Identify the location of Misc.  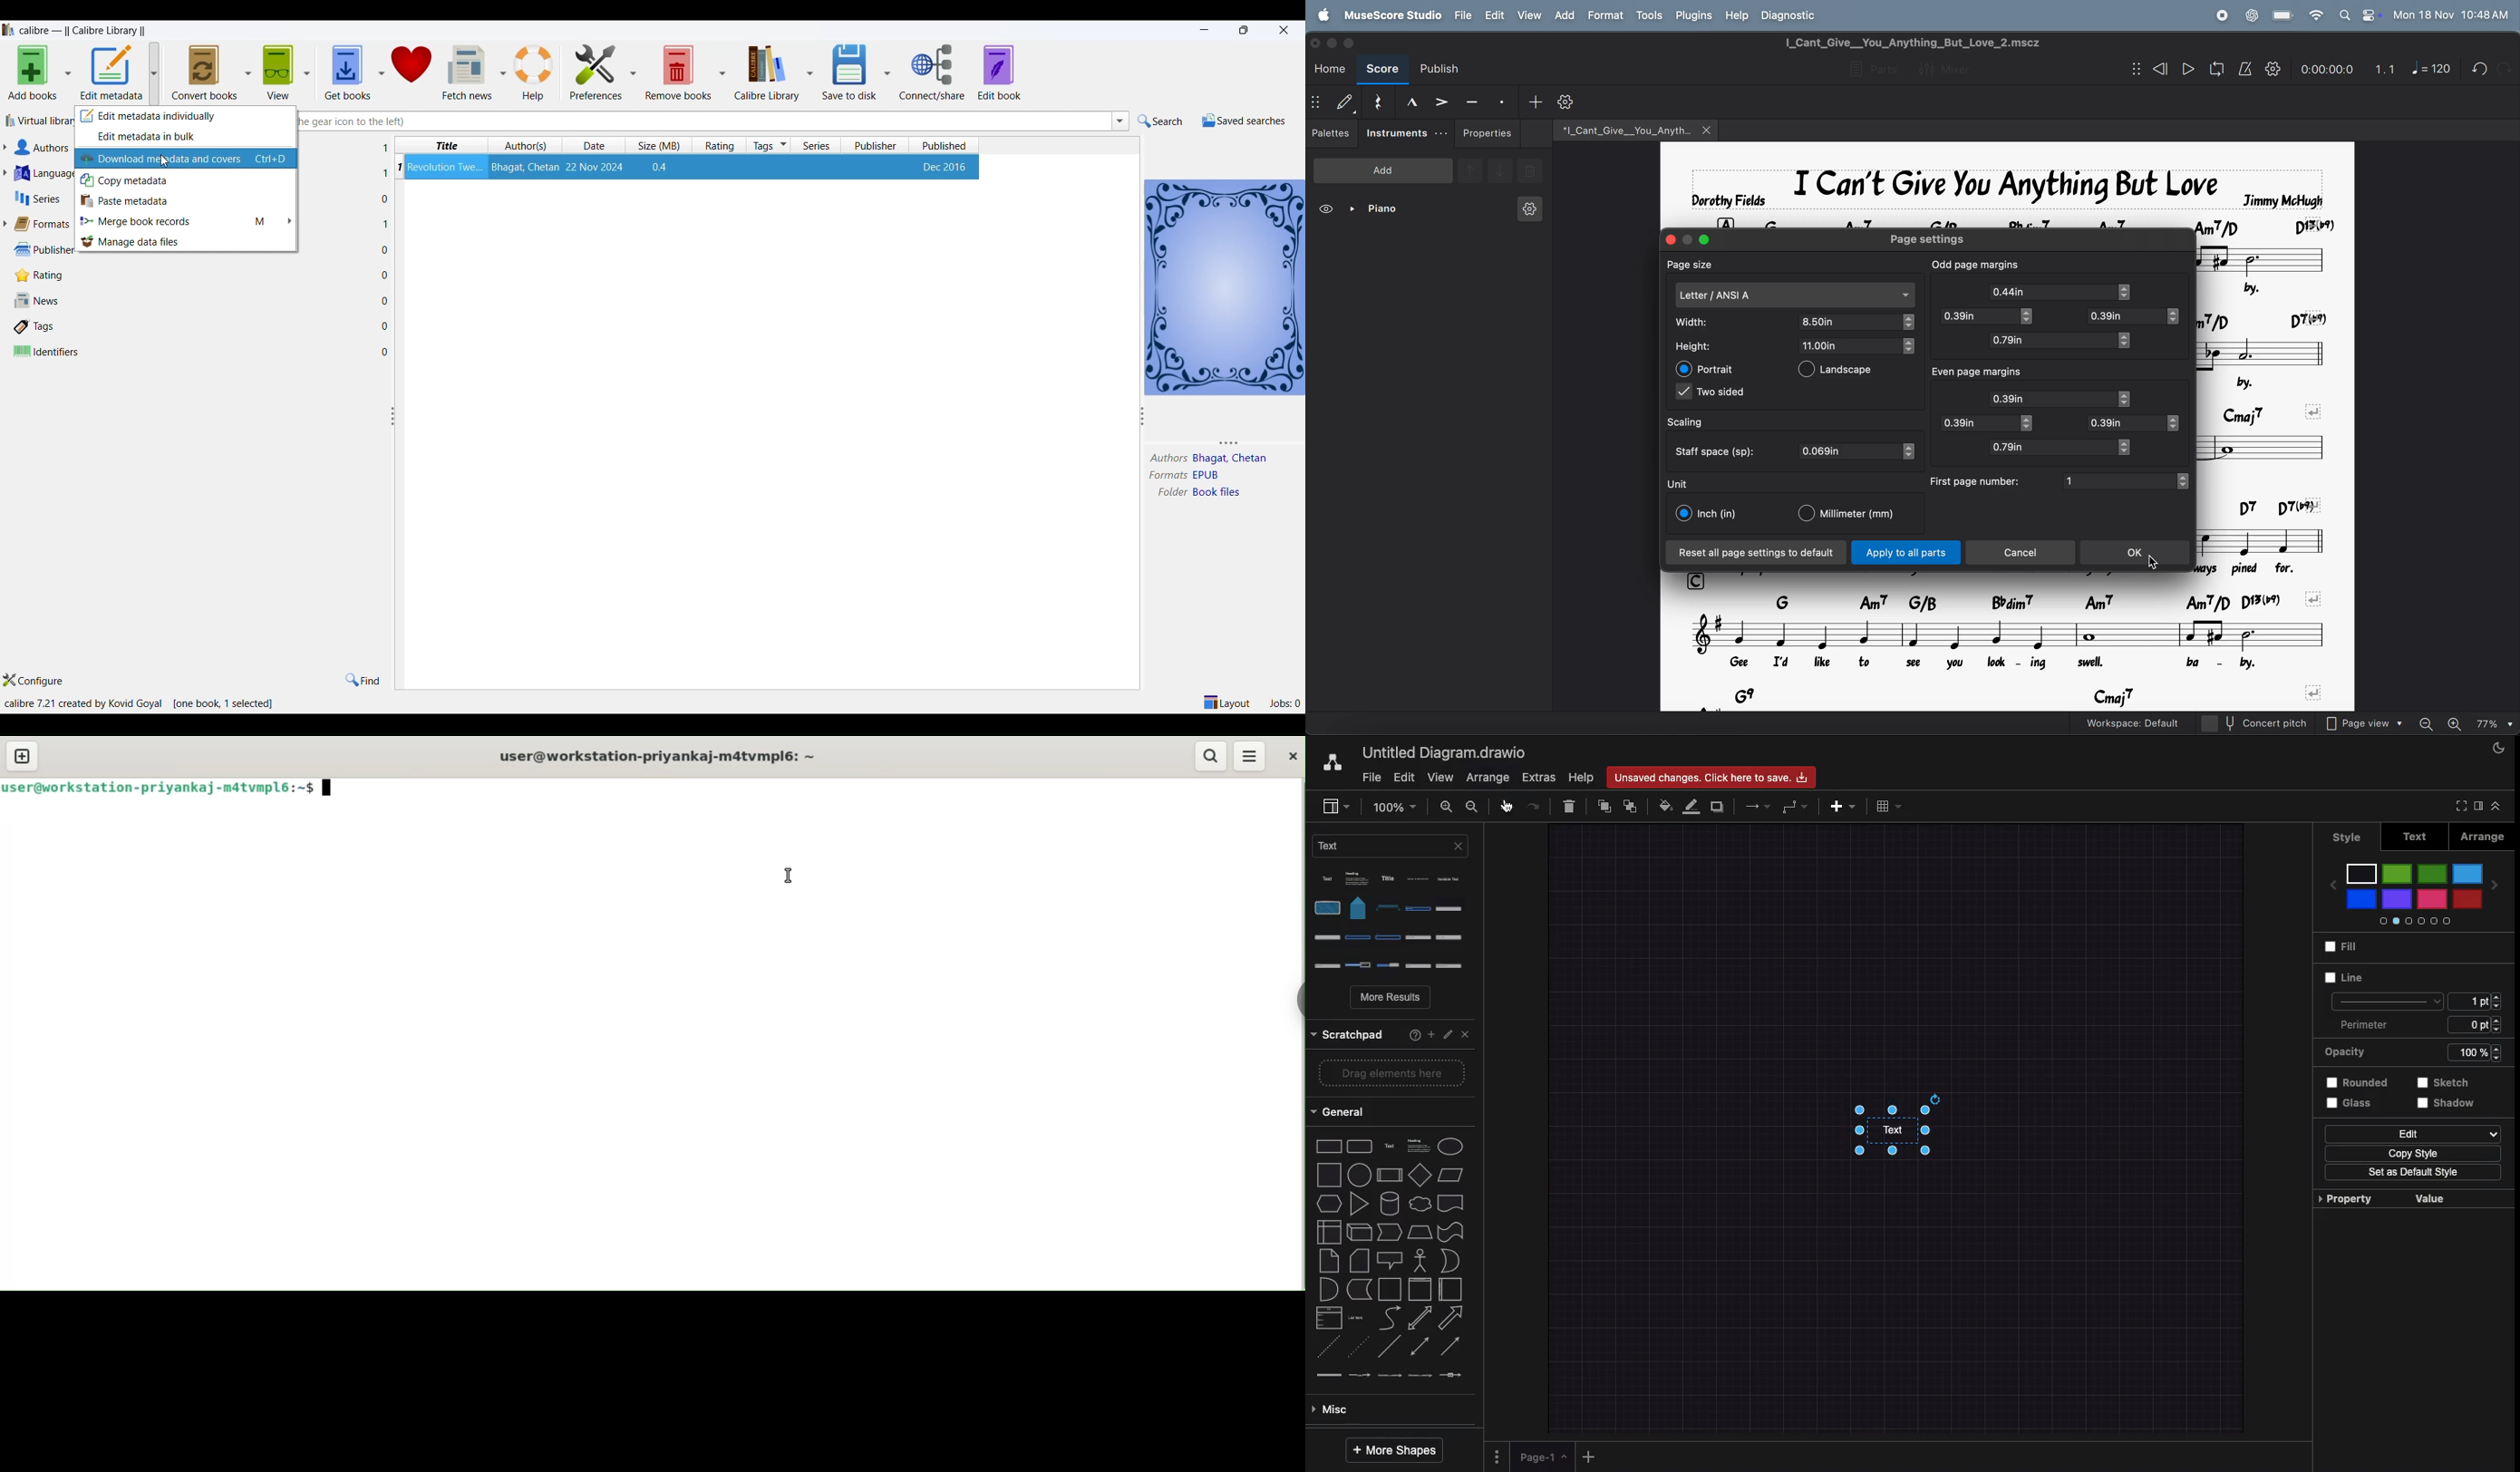
(1333, 1412).